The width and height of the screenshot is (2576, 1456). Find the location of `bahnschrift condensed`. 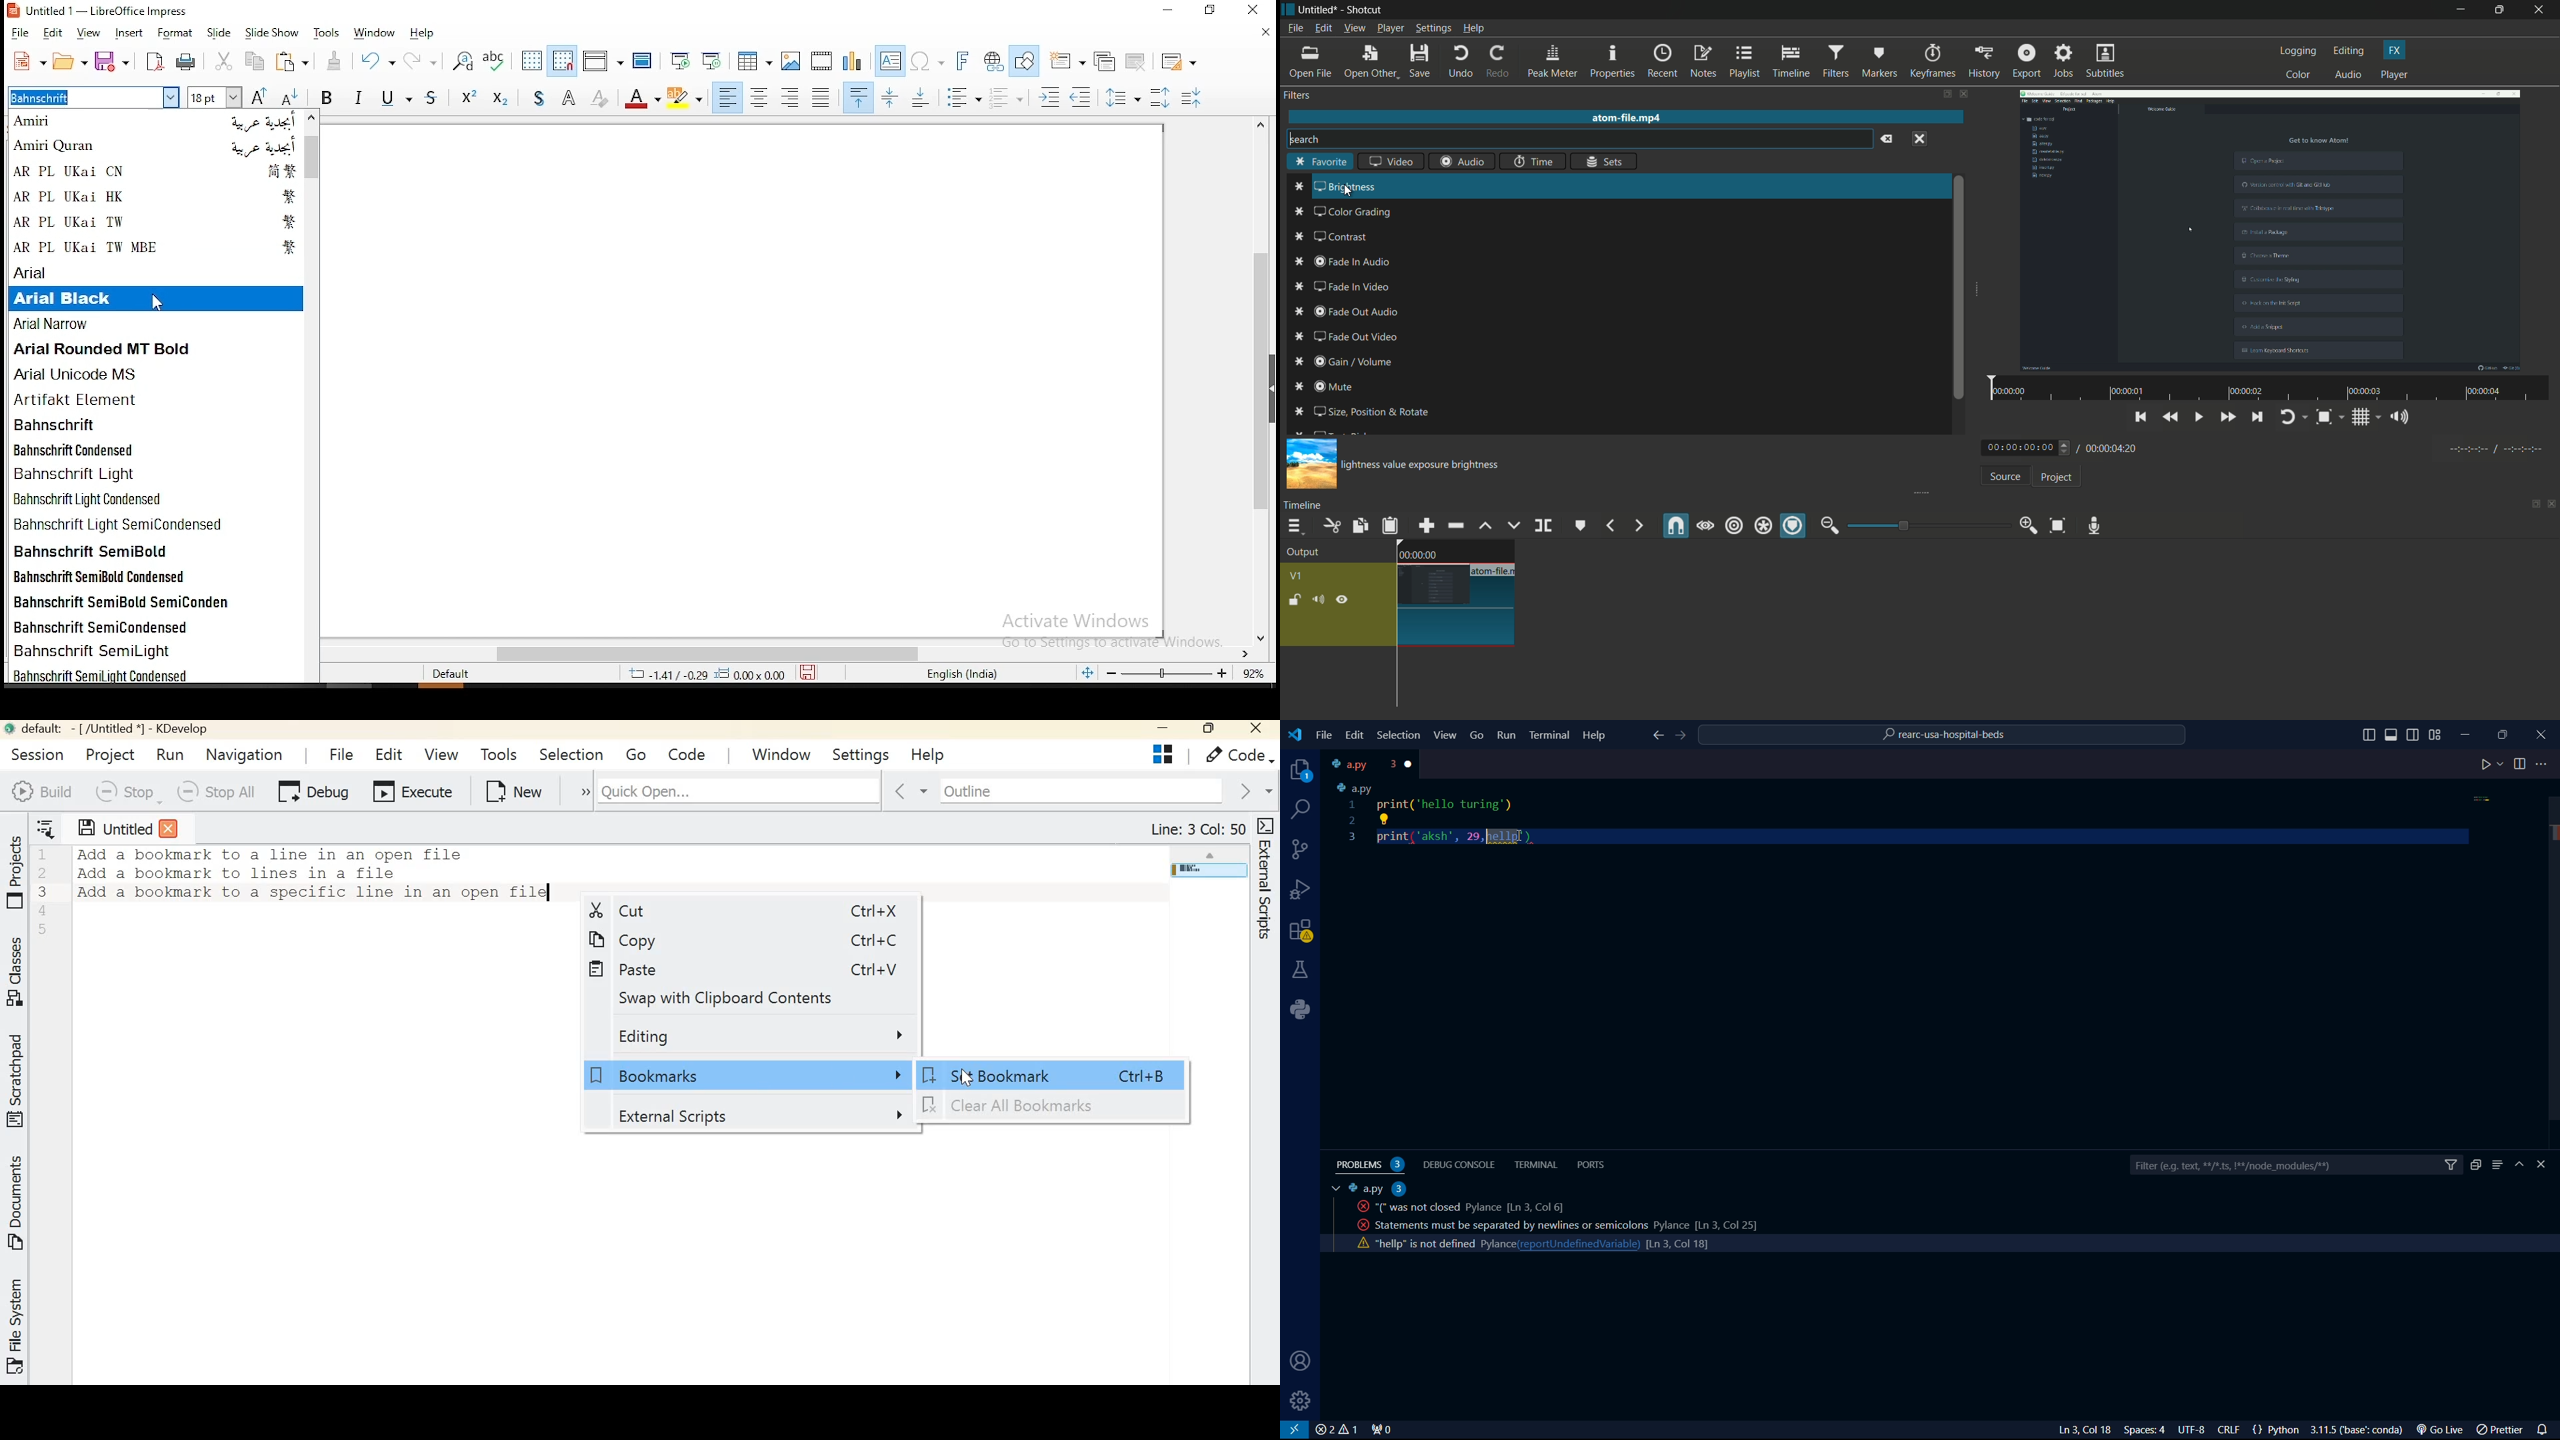

bahnschrift condensed is located at coordinates (159, 448).